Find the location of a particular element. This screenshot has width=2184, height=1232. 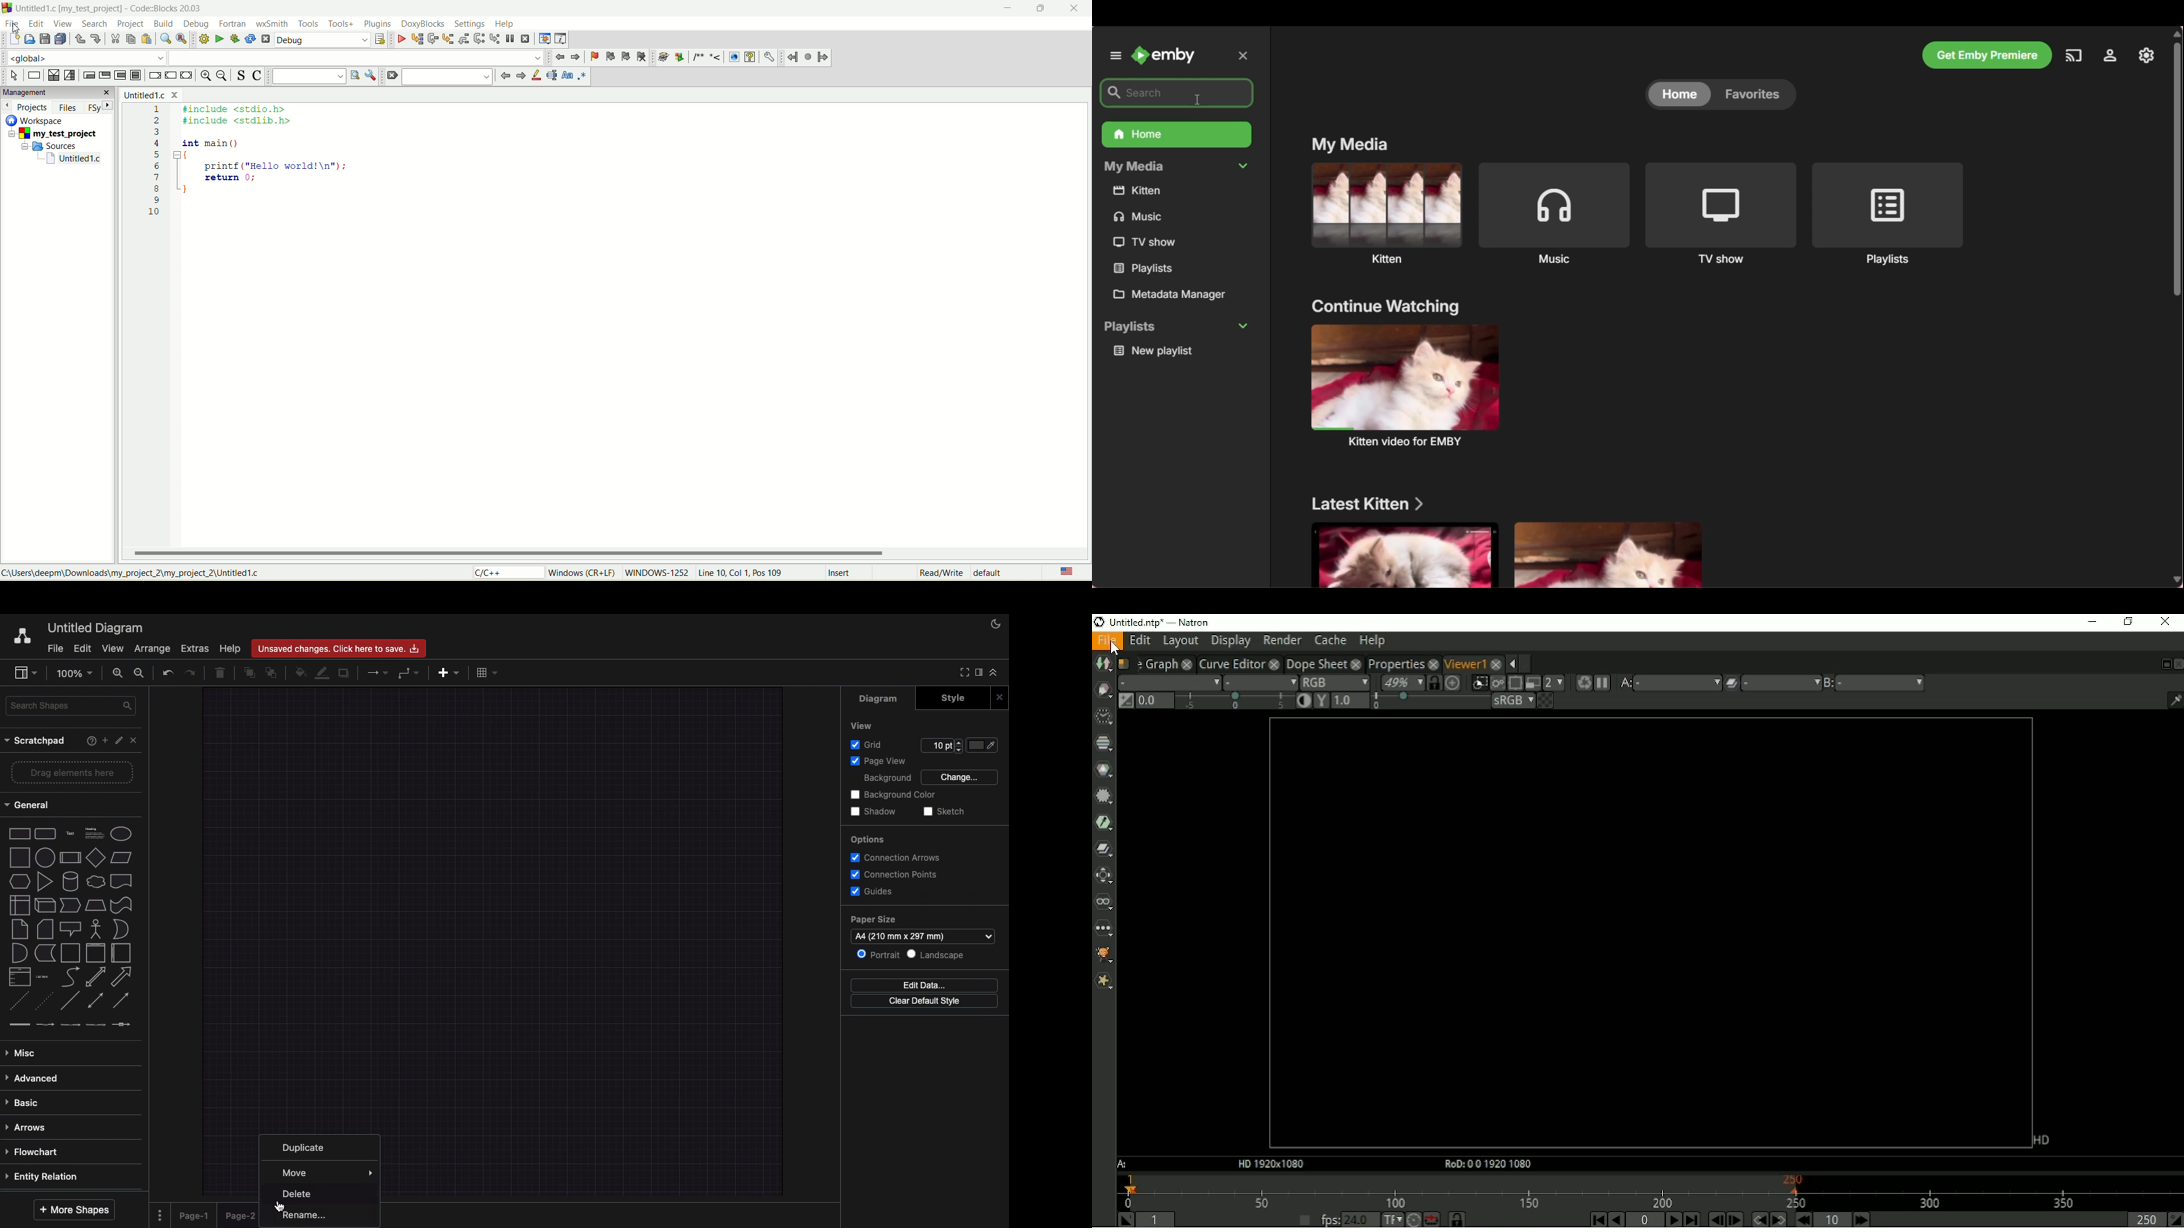

comment is located at coordinates (705, 57).